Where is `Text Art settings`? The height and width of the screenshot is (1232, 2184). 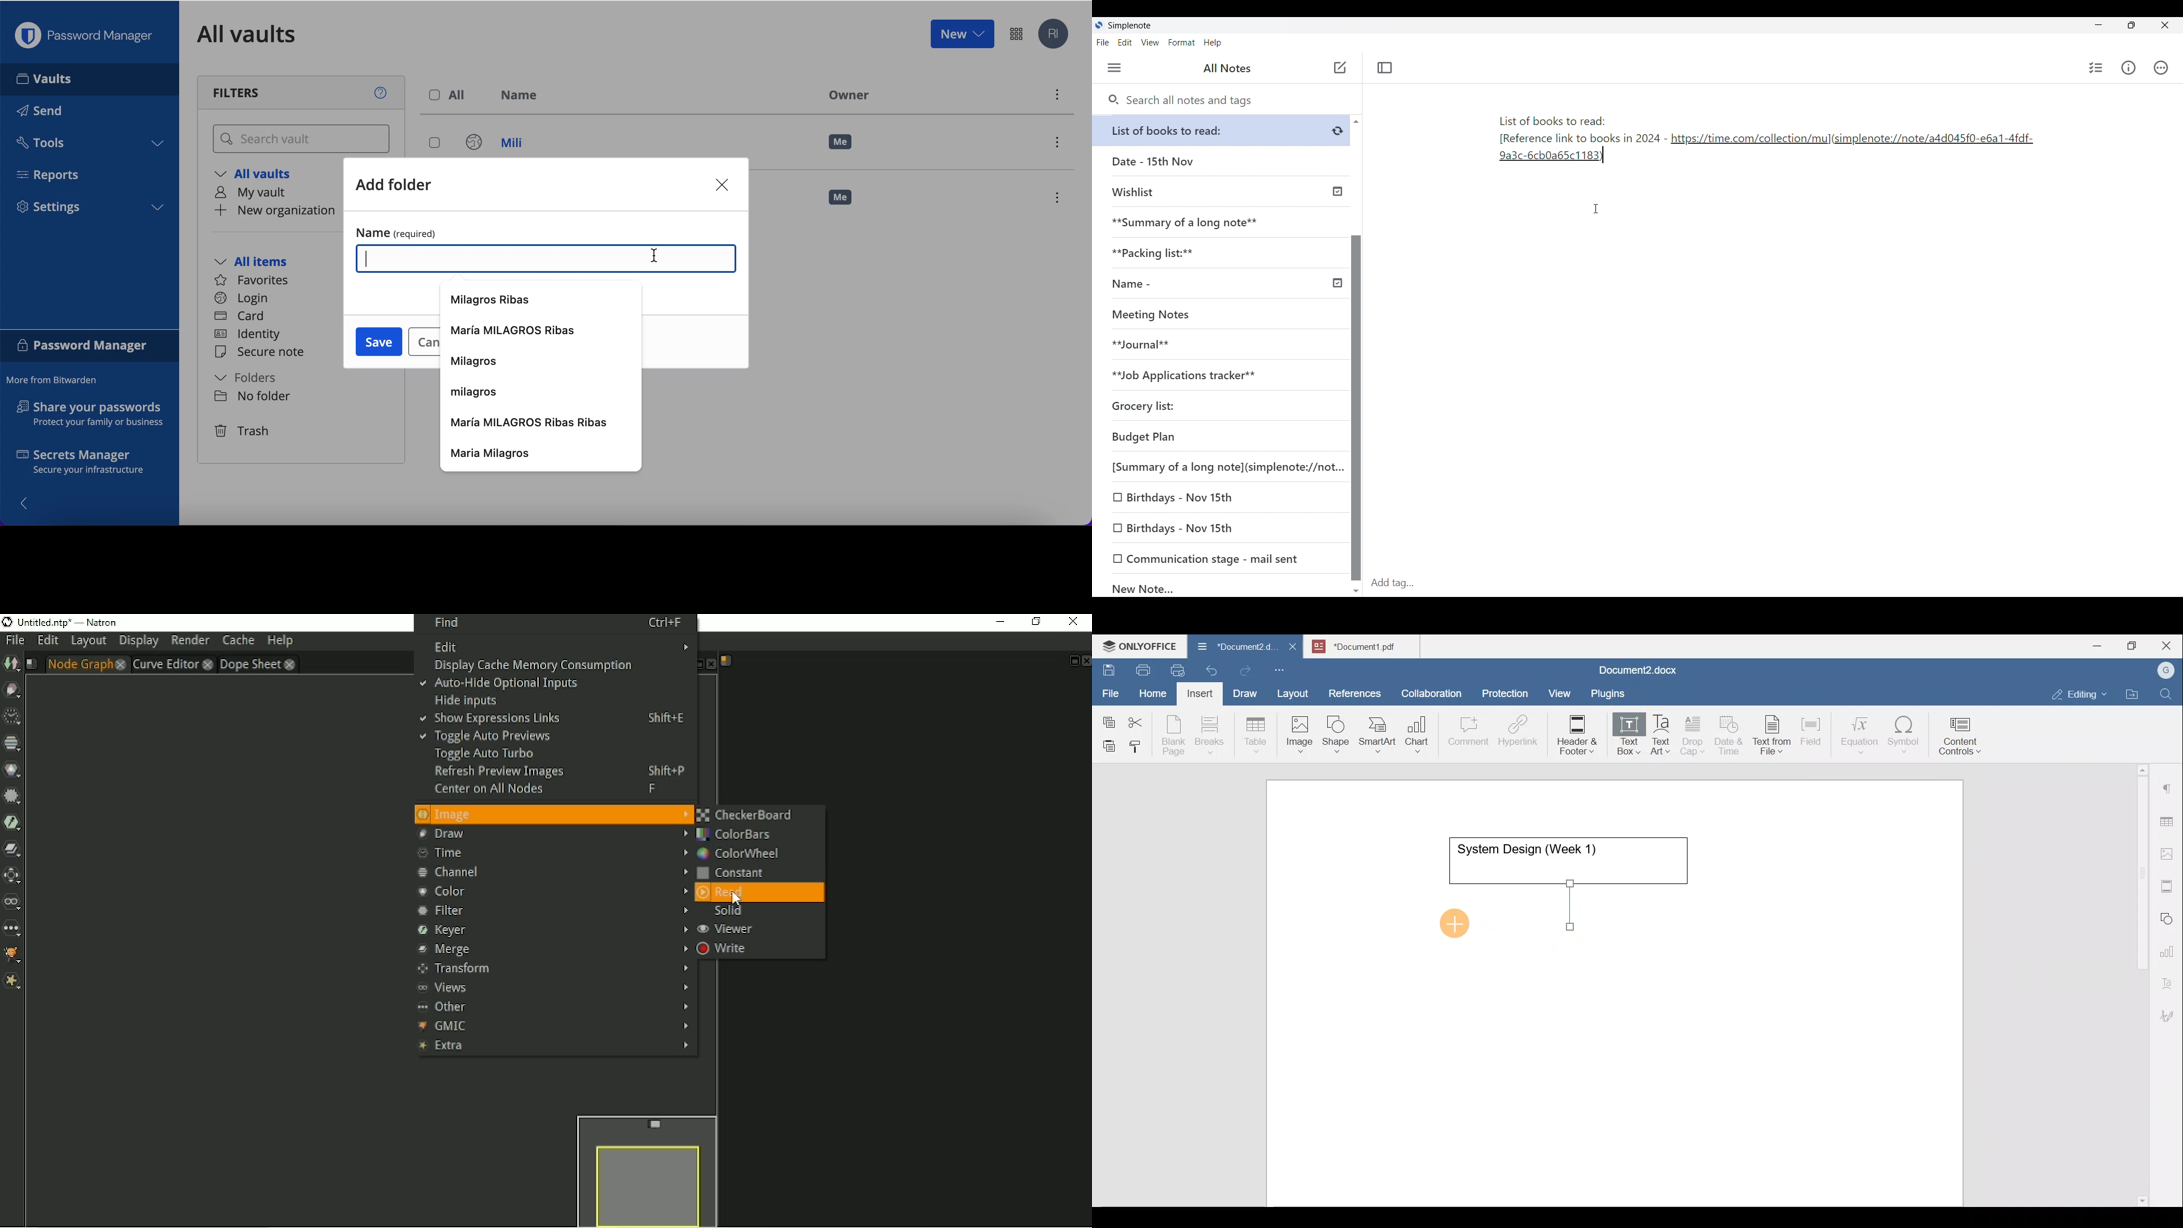
Text Art settings is located at coordinates (2169, 979).